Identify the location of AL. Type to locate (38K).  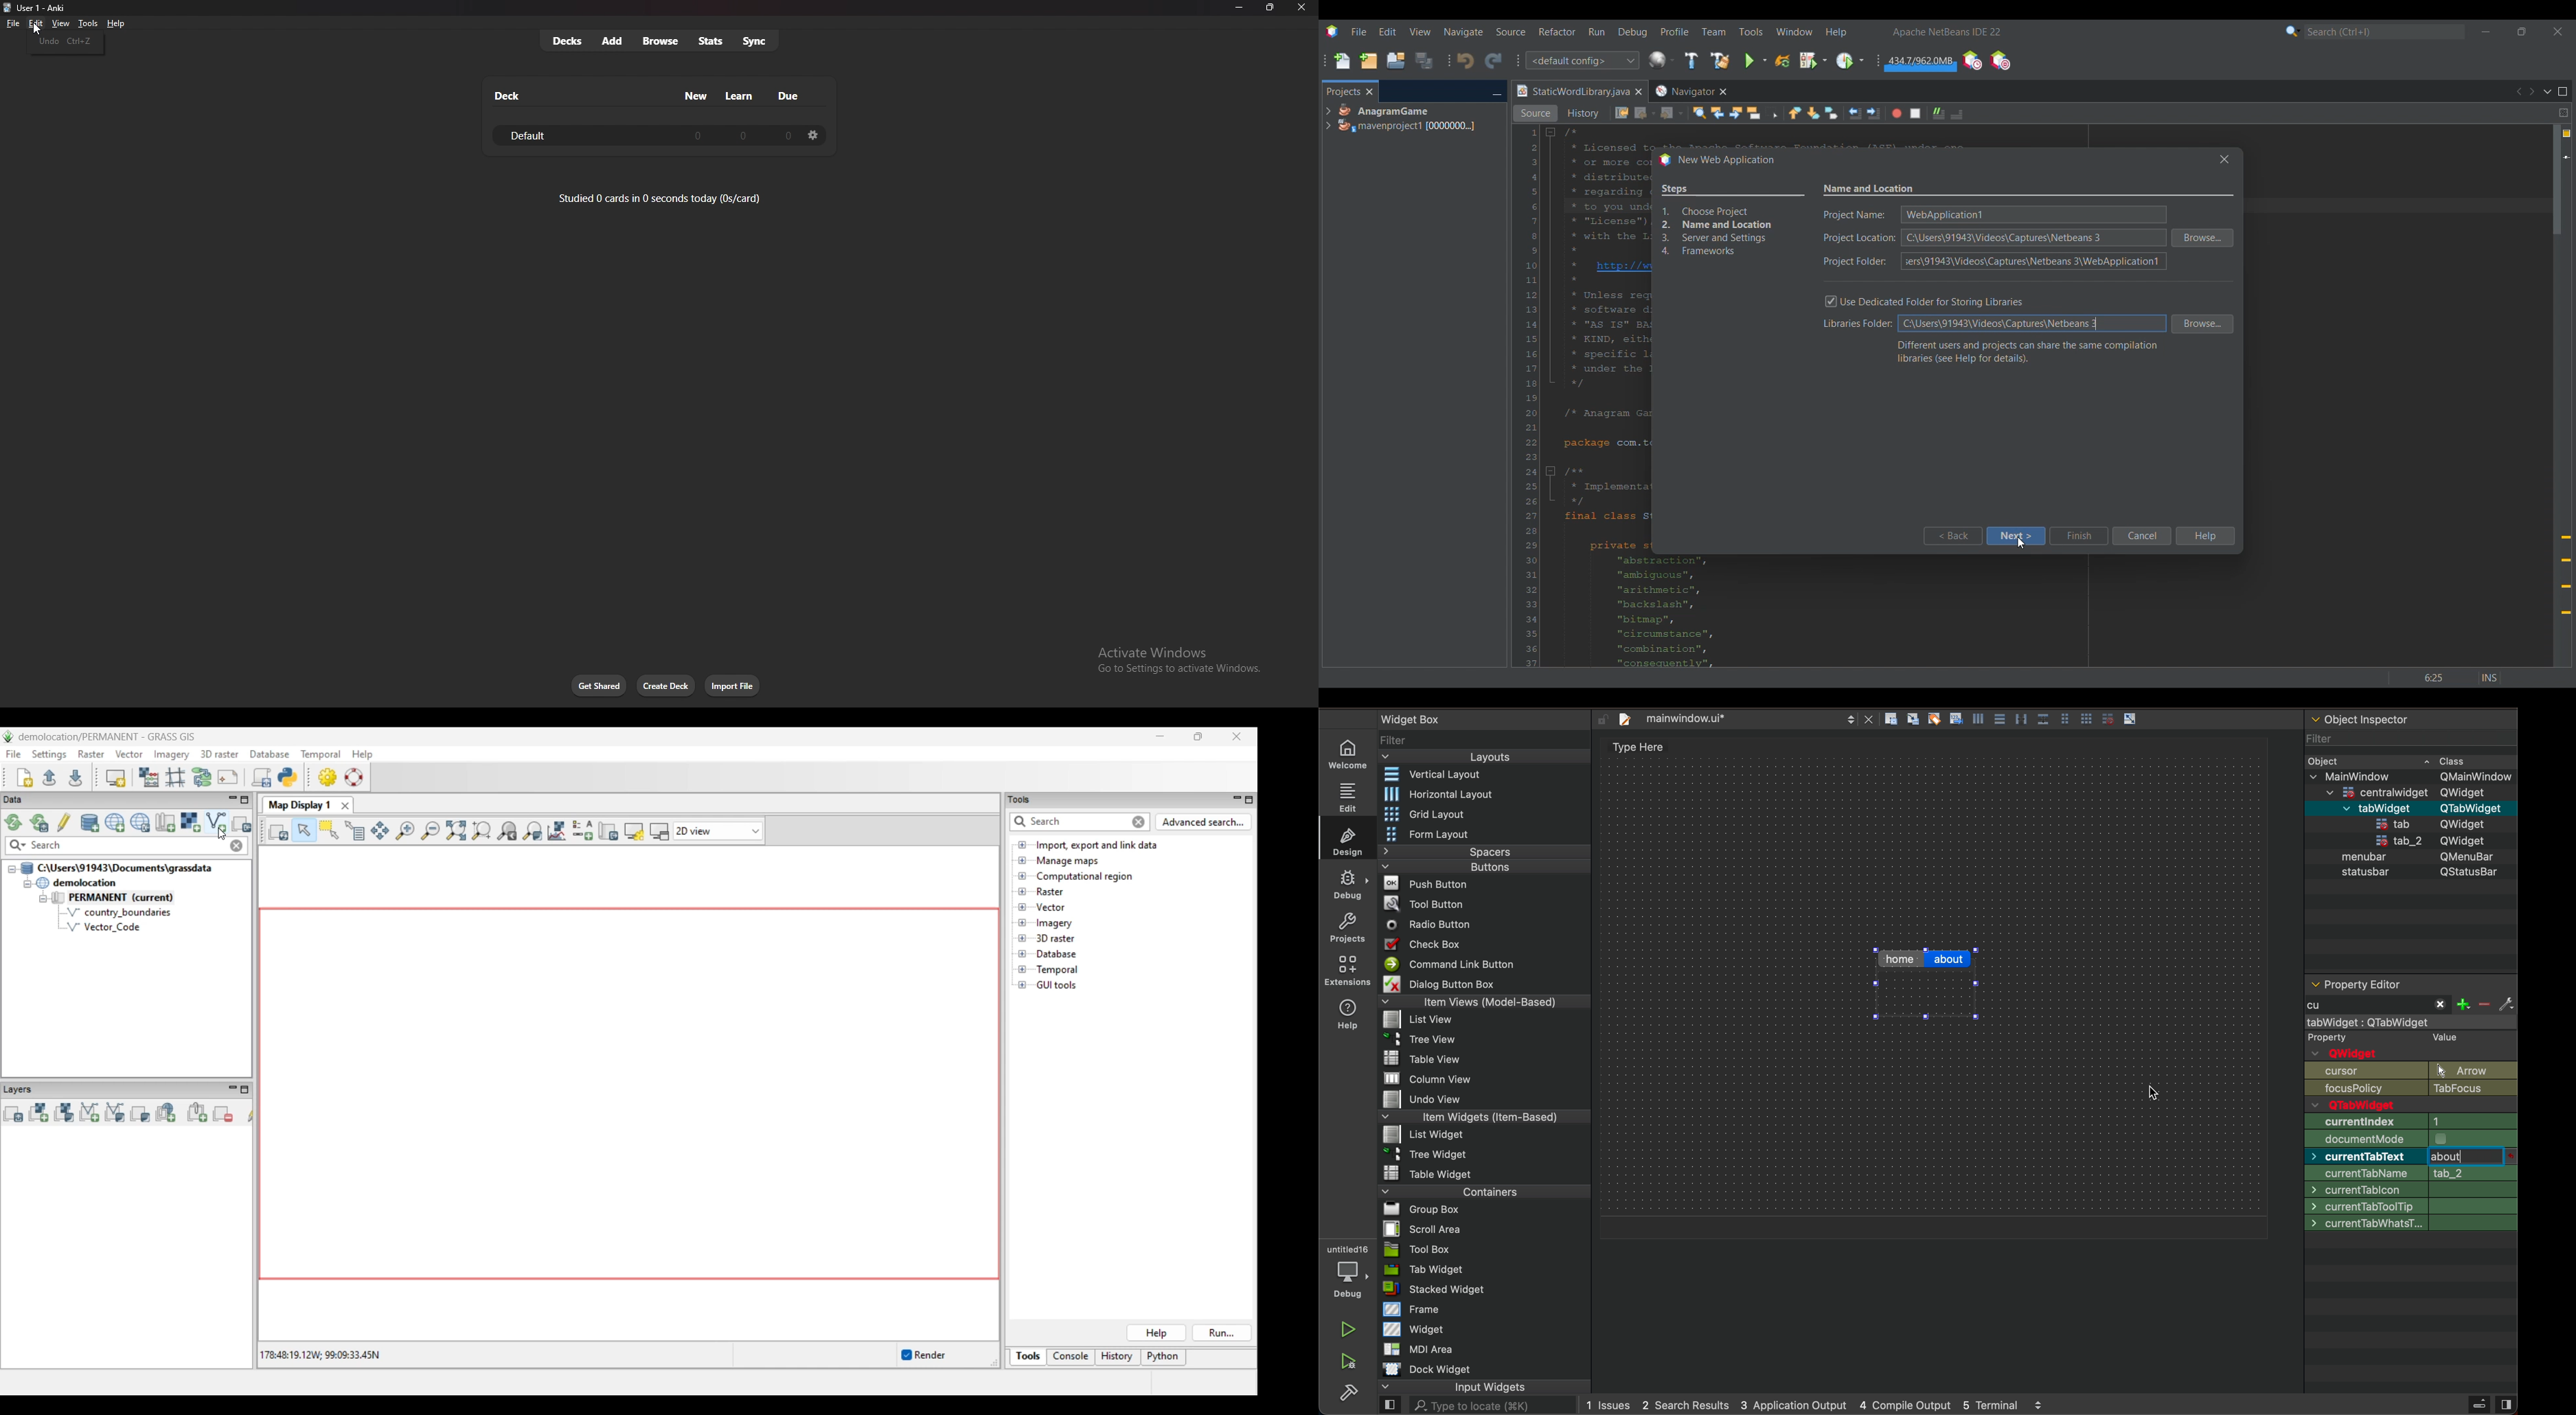
(1483, 1407).